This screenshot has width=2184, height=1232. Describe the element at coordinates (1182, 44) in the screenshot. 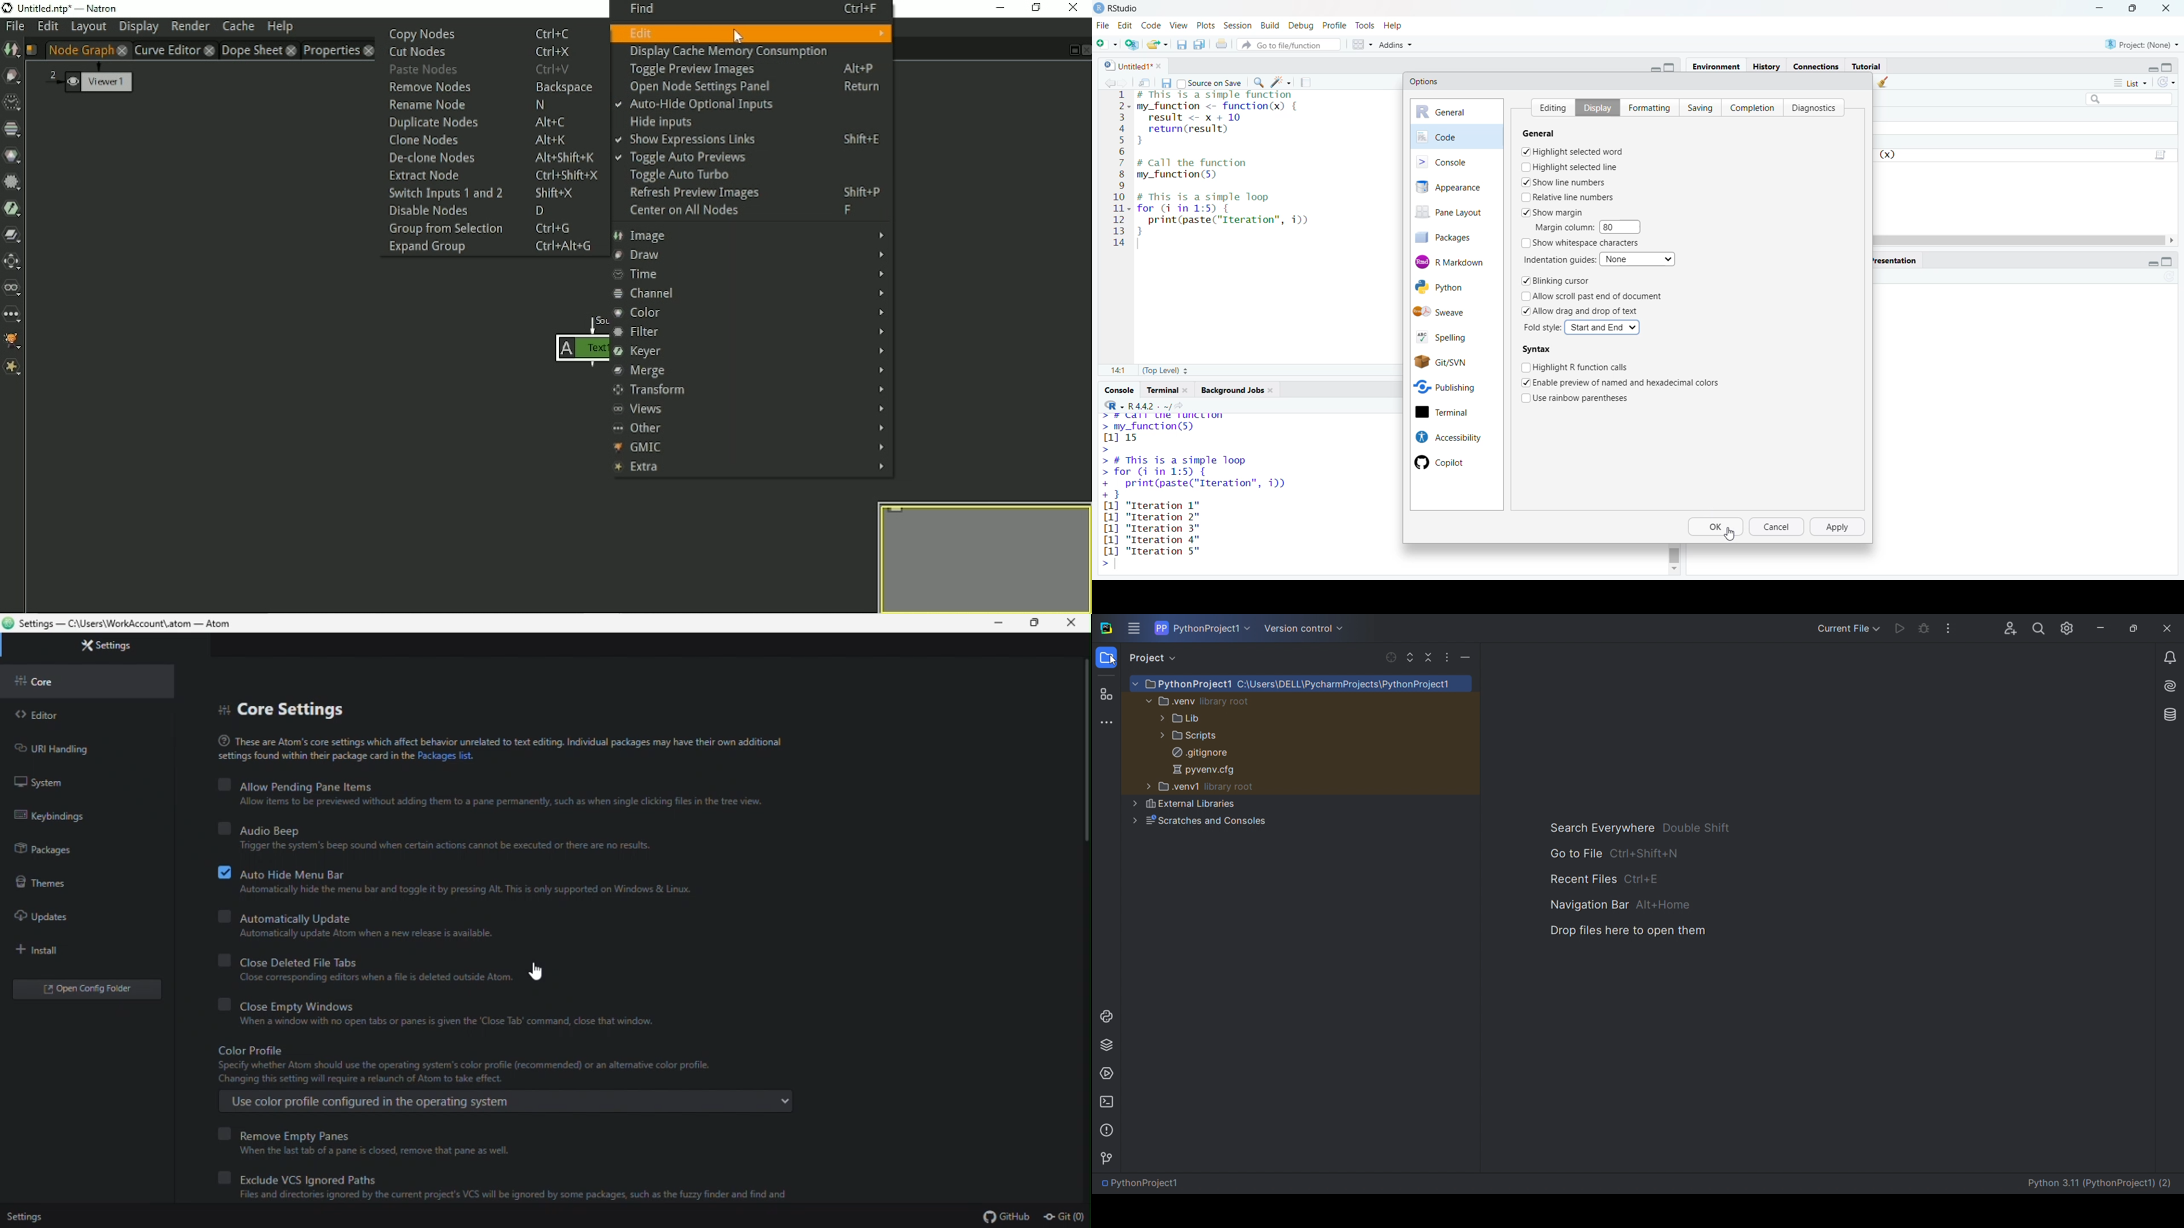

I see `save current document` at that location.